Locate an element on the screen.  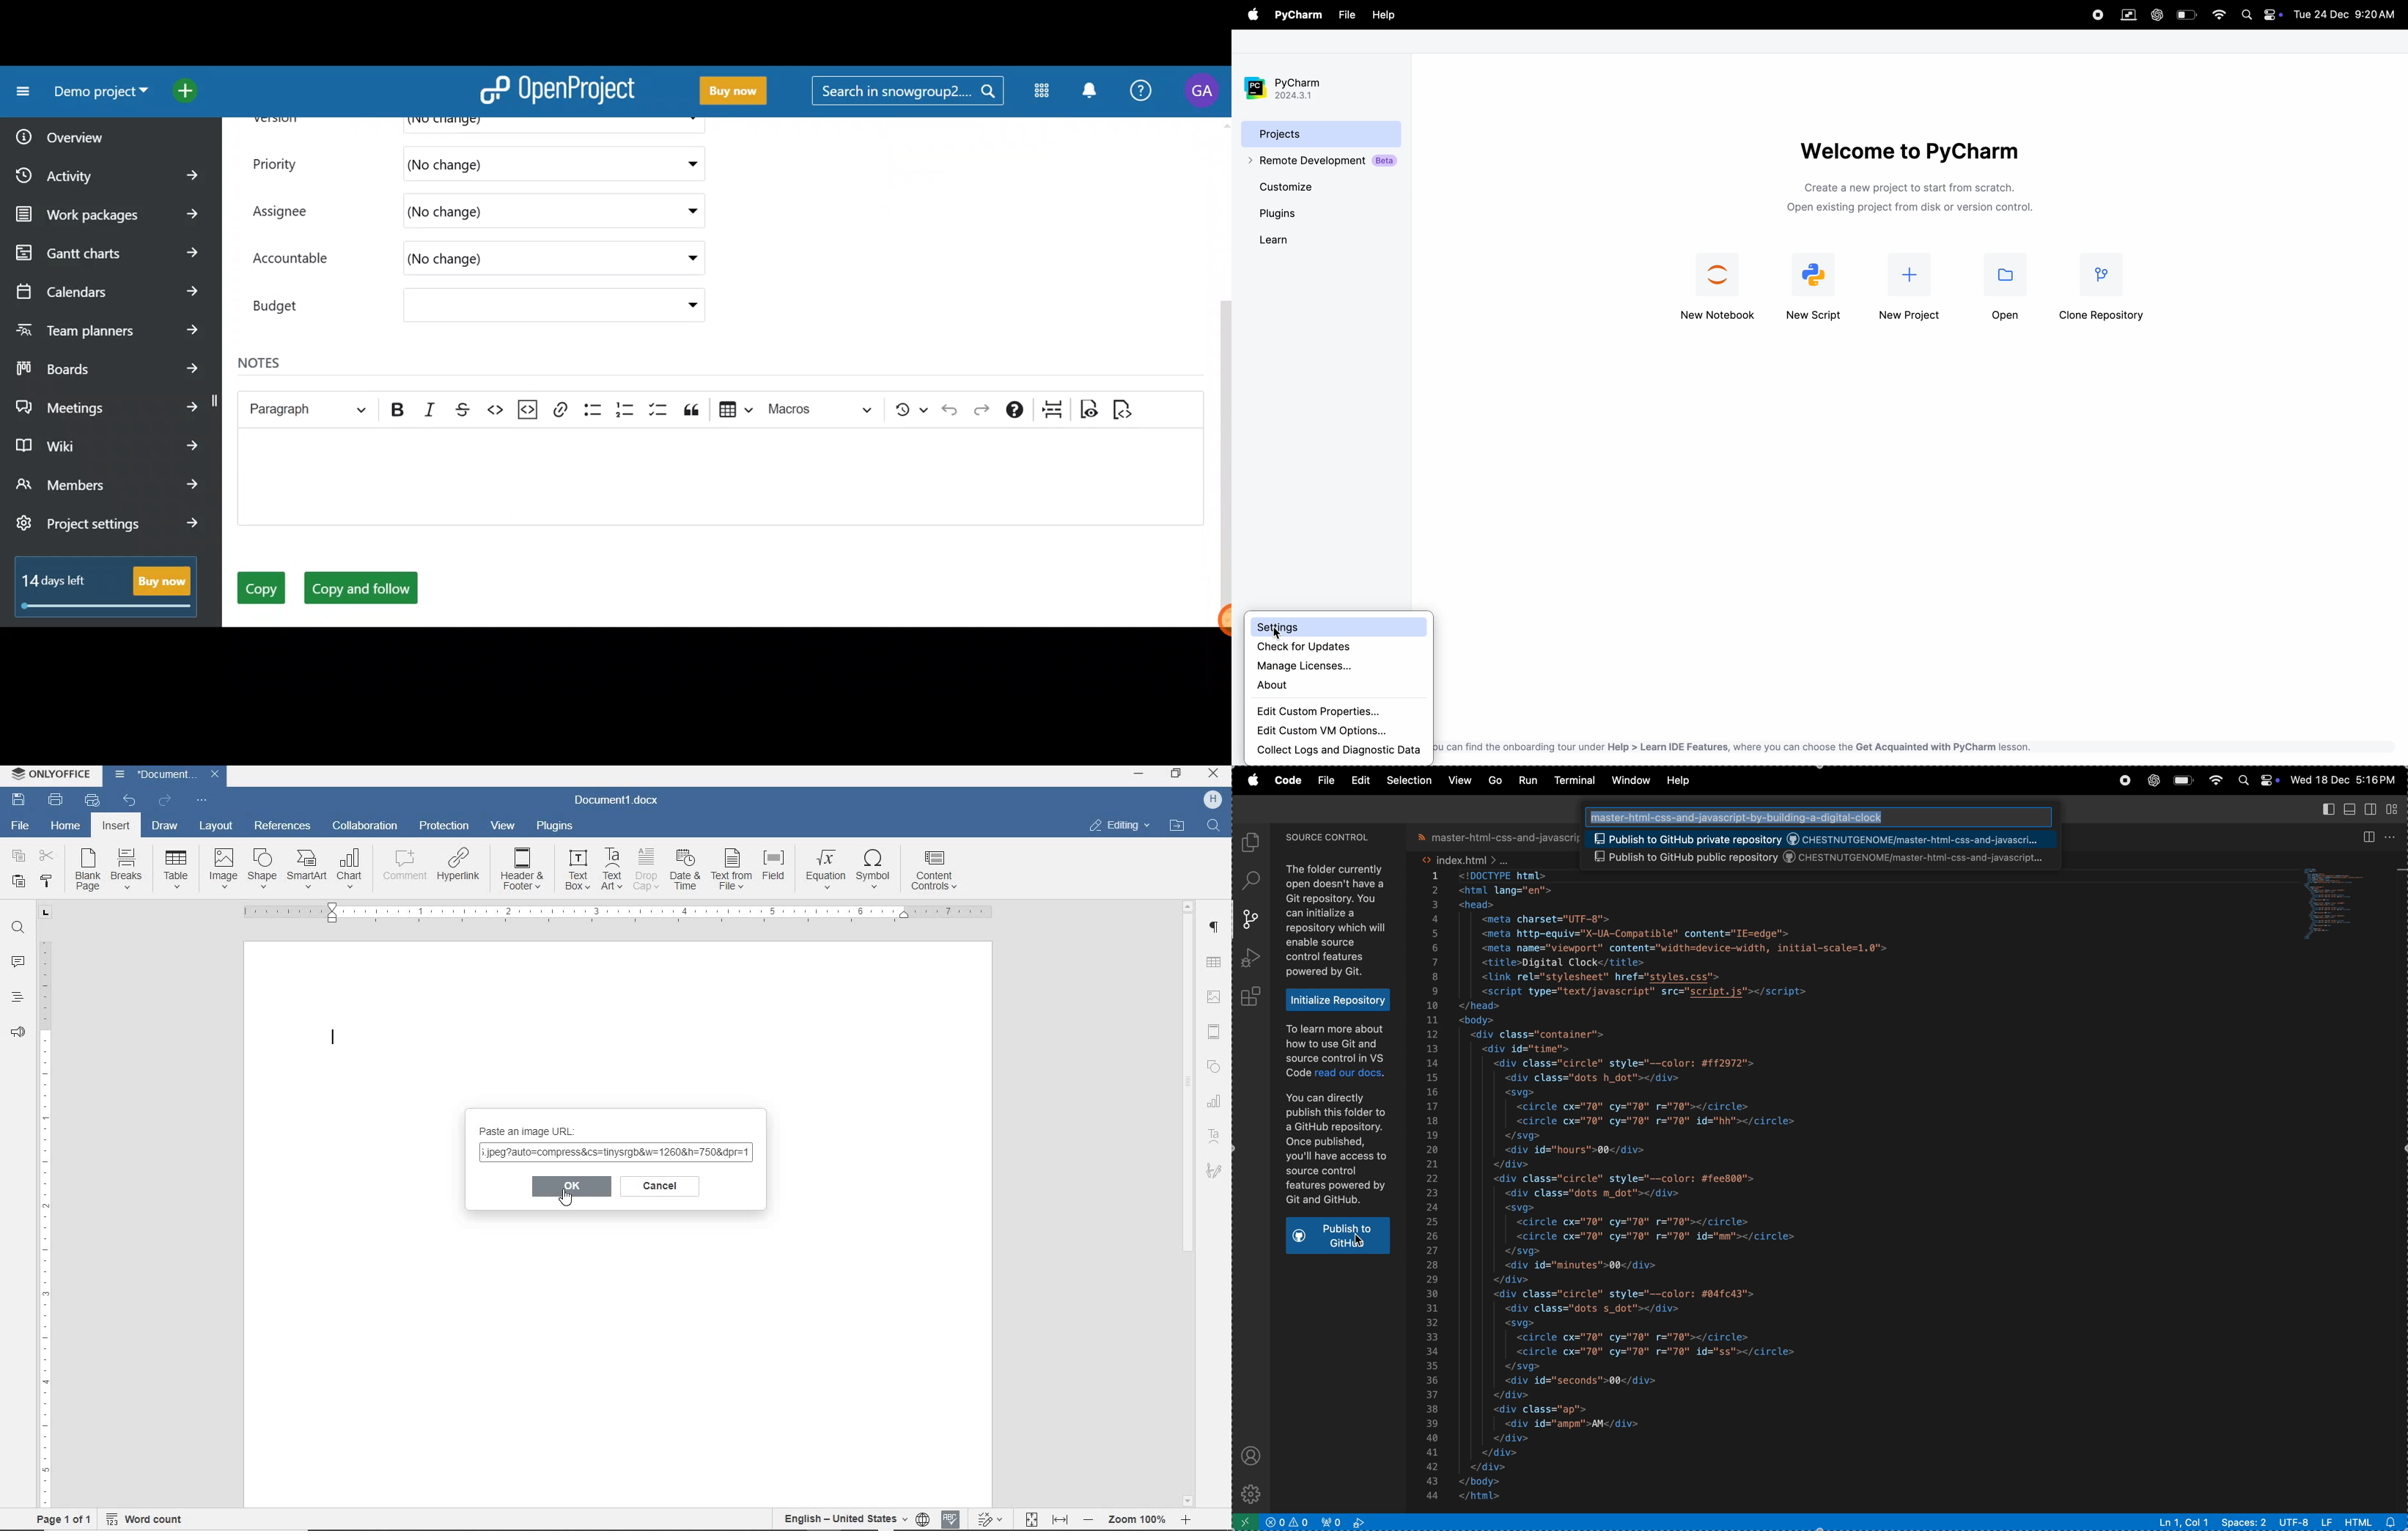
<div class="circle" style="--color: #fee800"> is located at coordinates (1624, 1179).